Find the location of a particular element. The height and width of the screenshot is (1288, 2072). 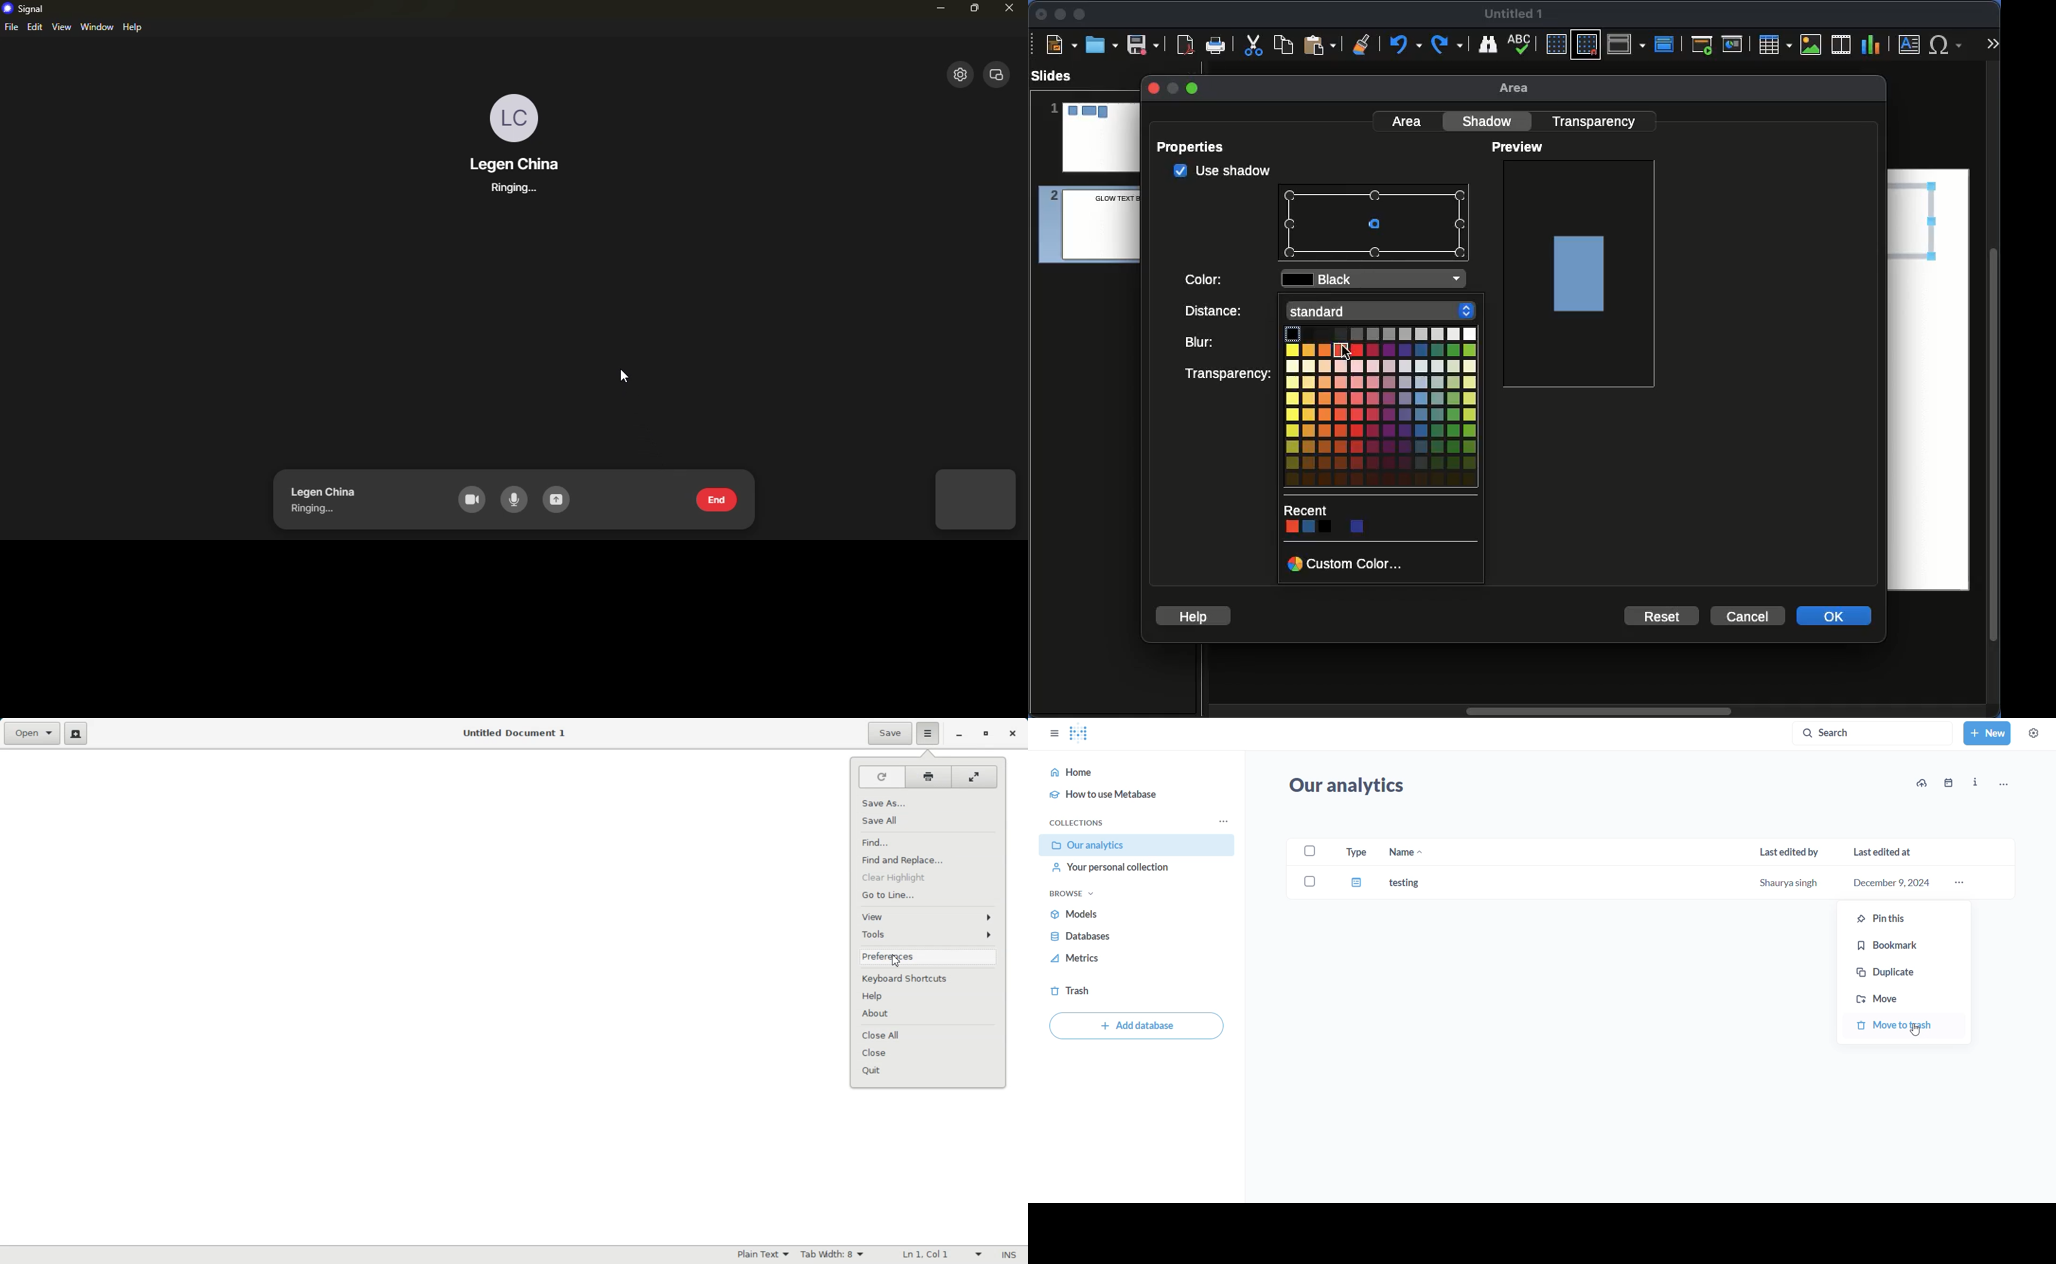

Special characters is located at coordinates (1951, 45).